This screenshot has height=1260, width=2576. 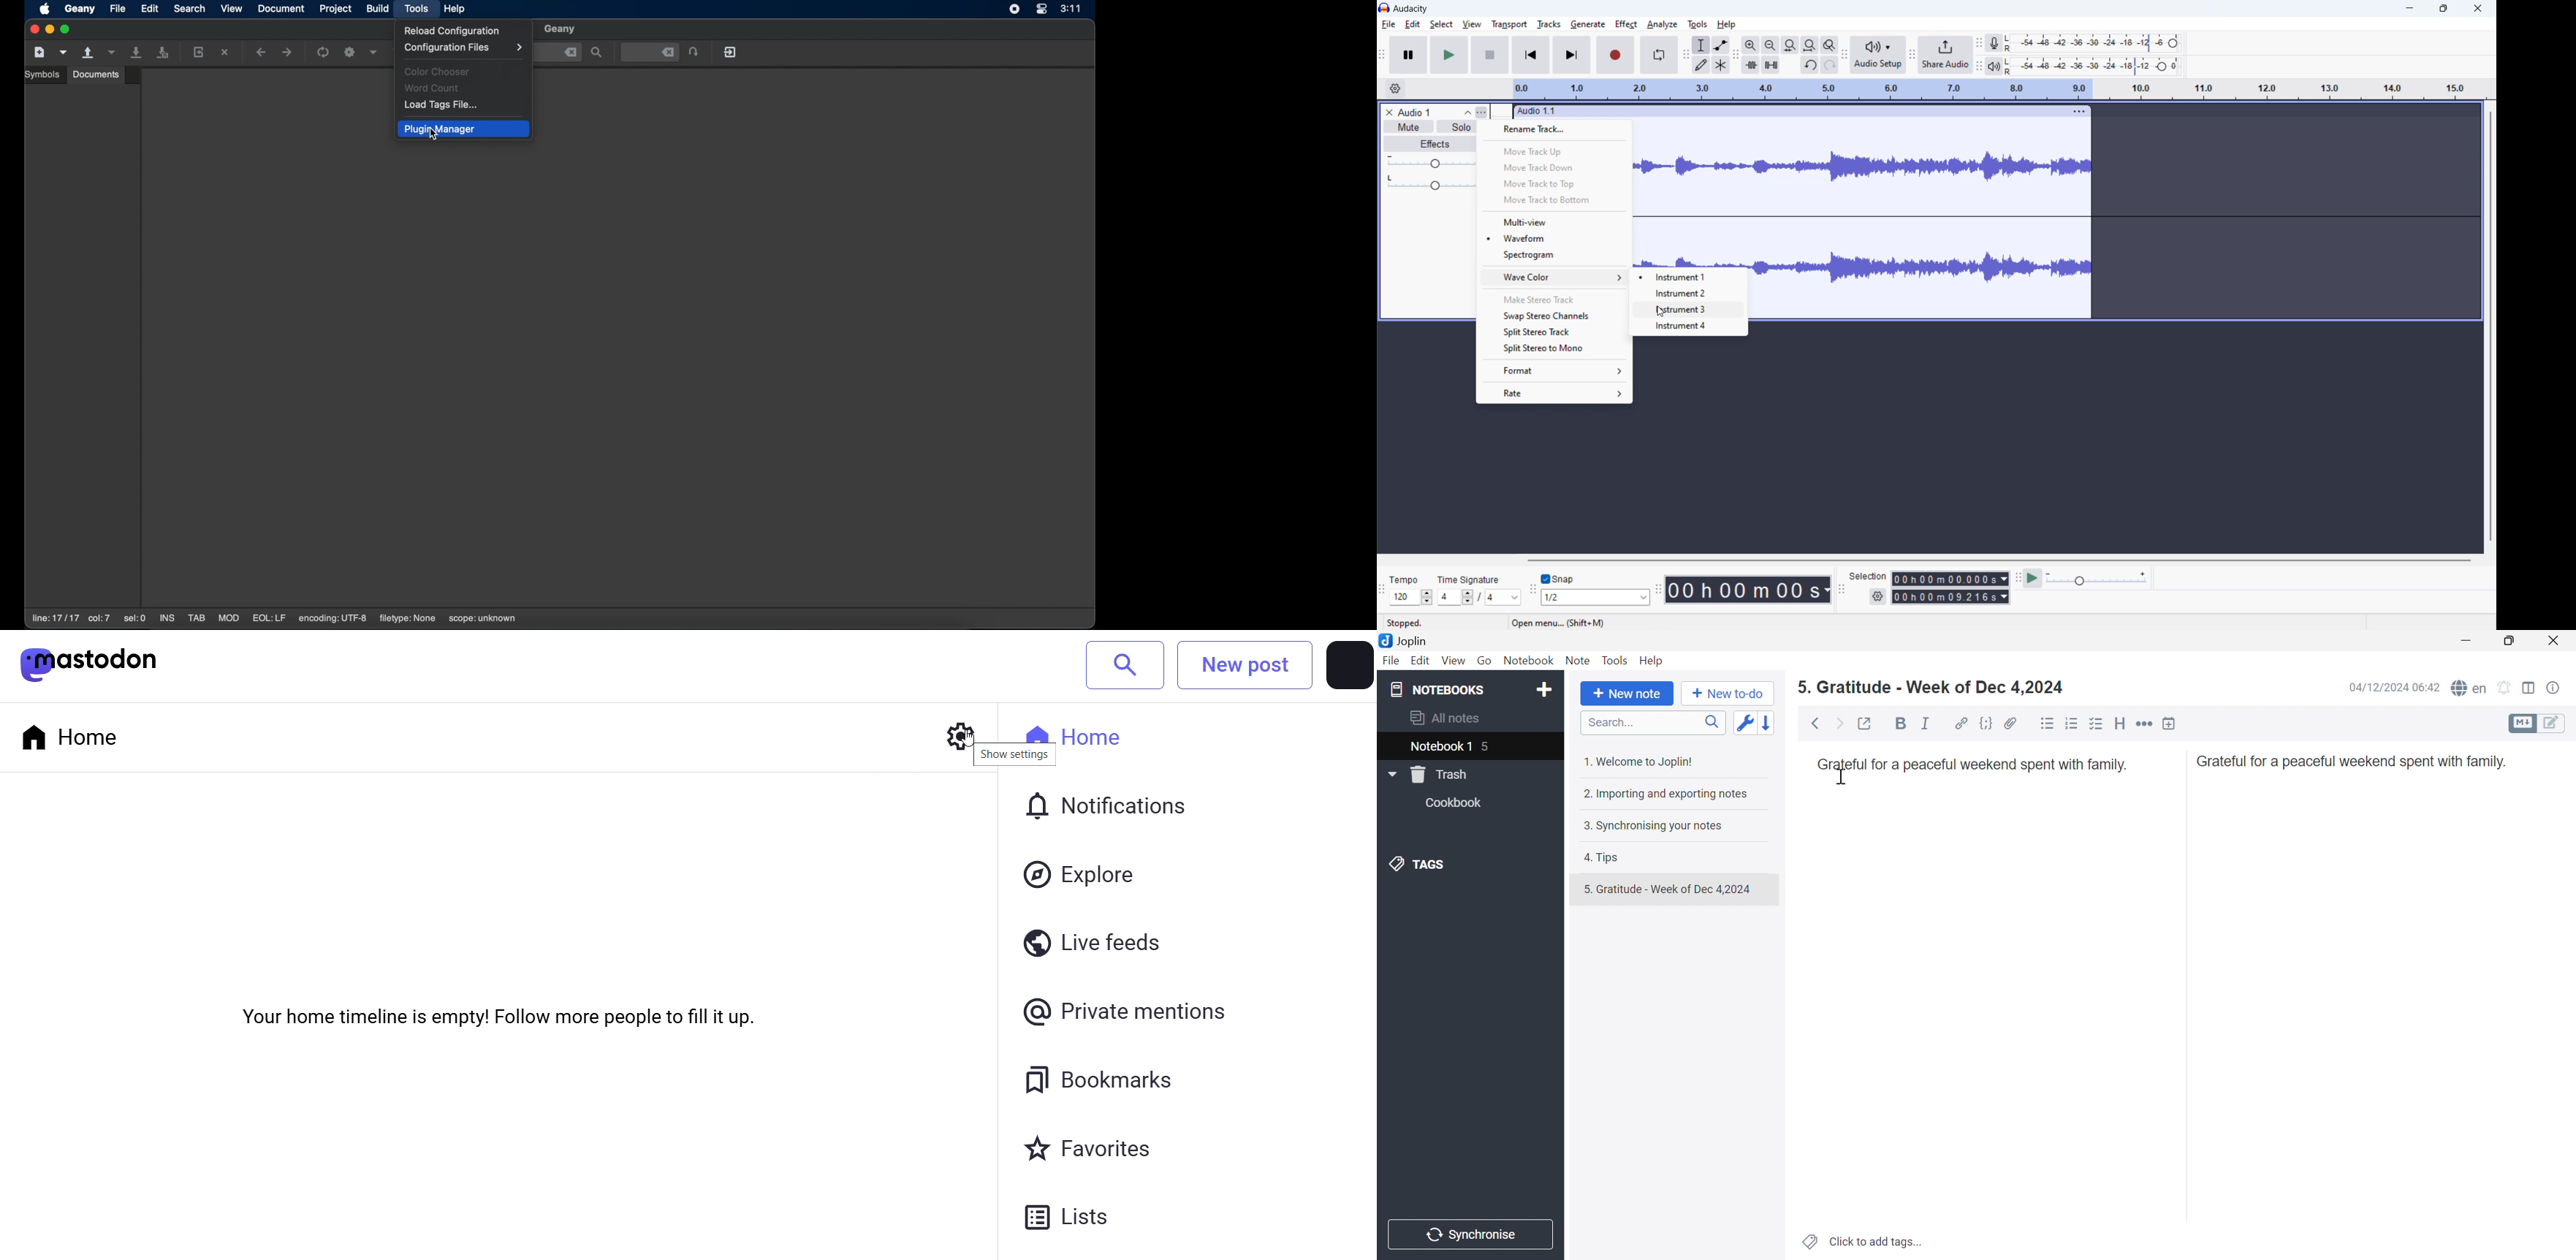 I want to click on audio setup toolbar, so click(x=1845, y=56).